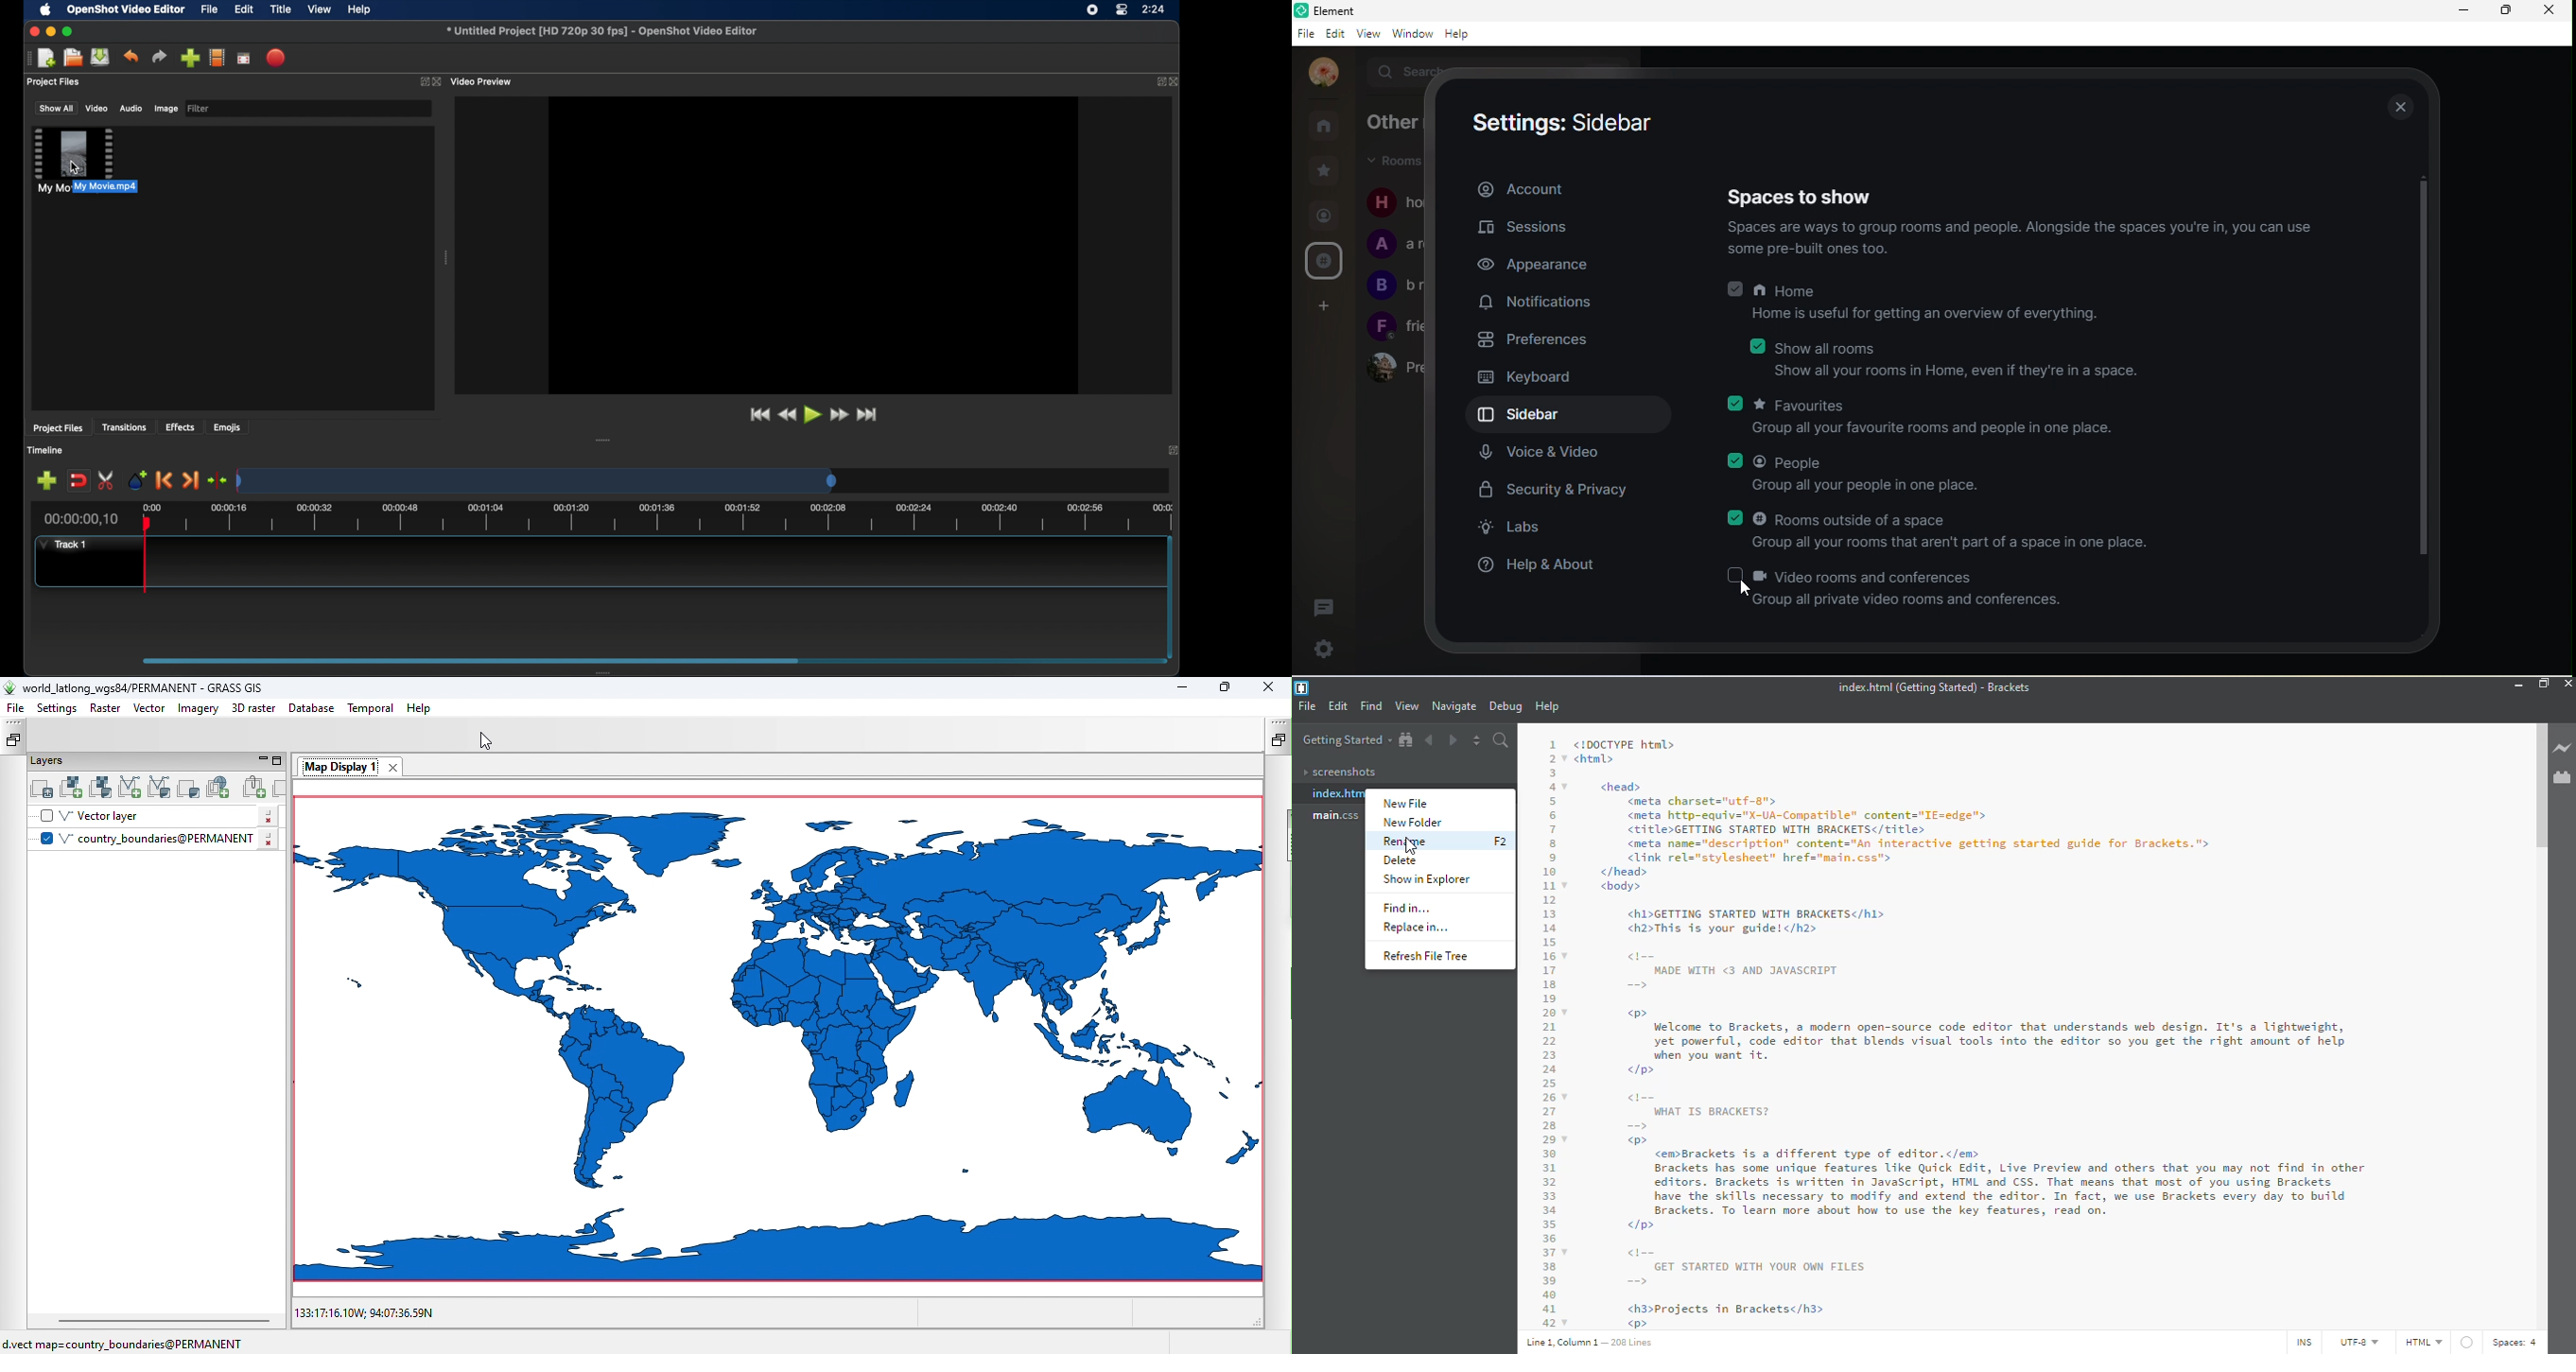  I want to click on cursor, so click(1410, 848).